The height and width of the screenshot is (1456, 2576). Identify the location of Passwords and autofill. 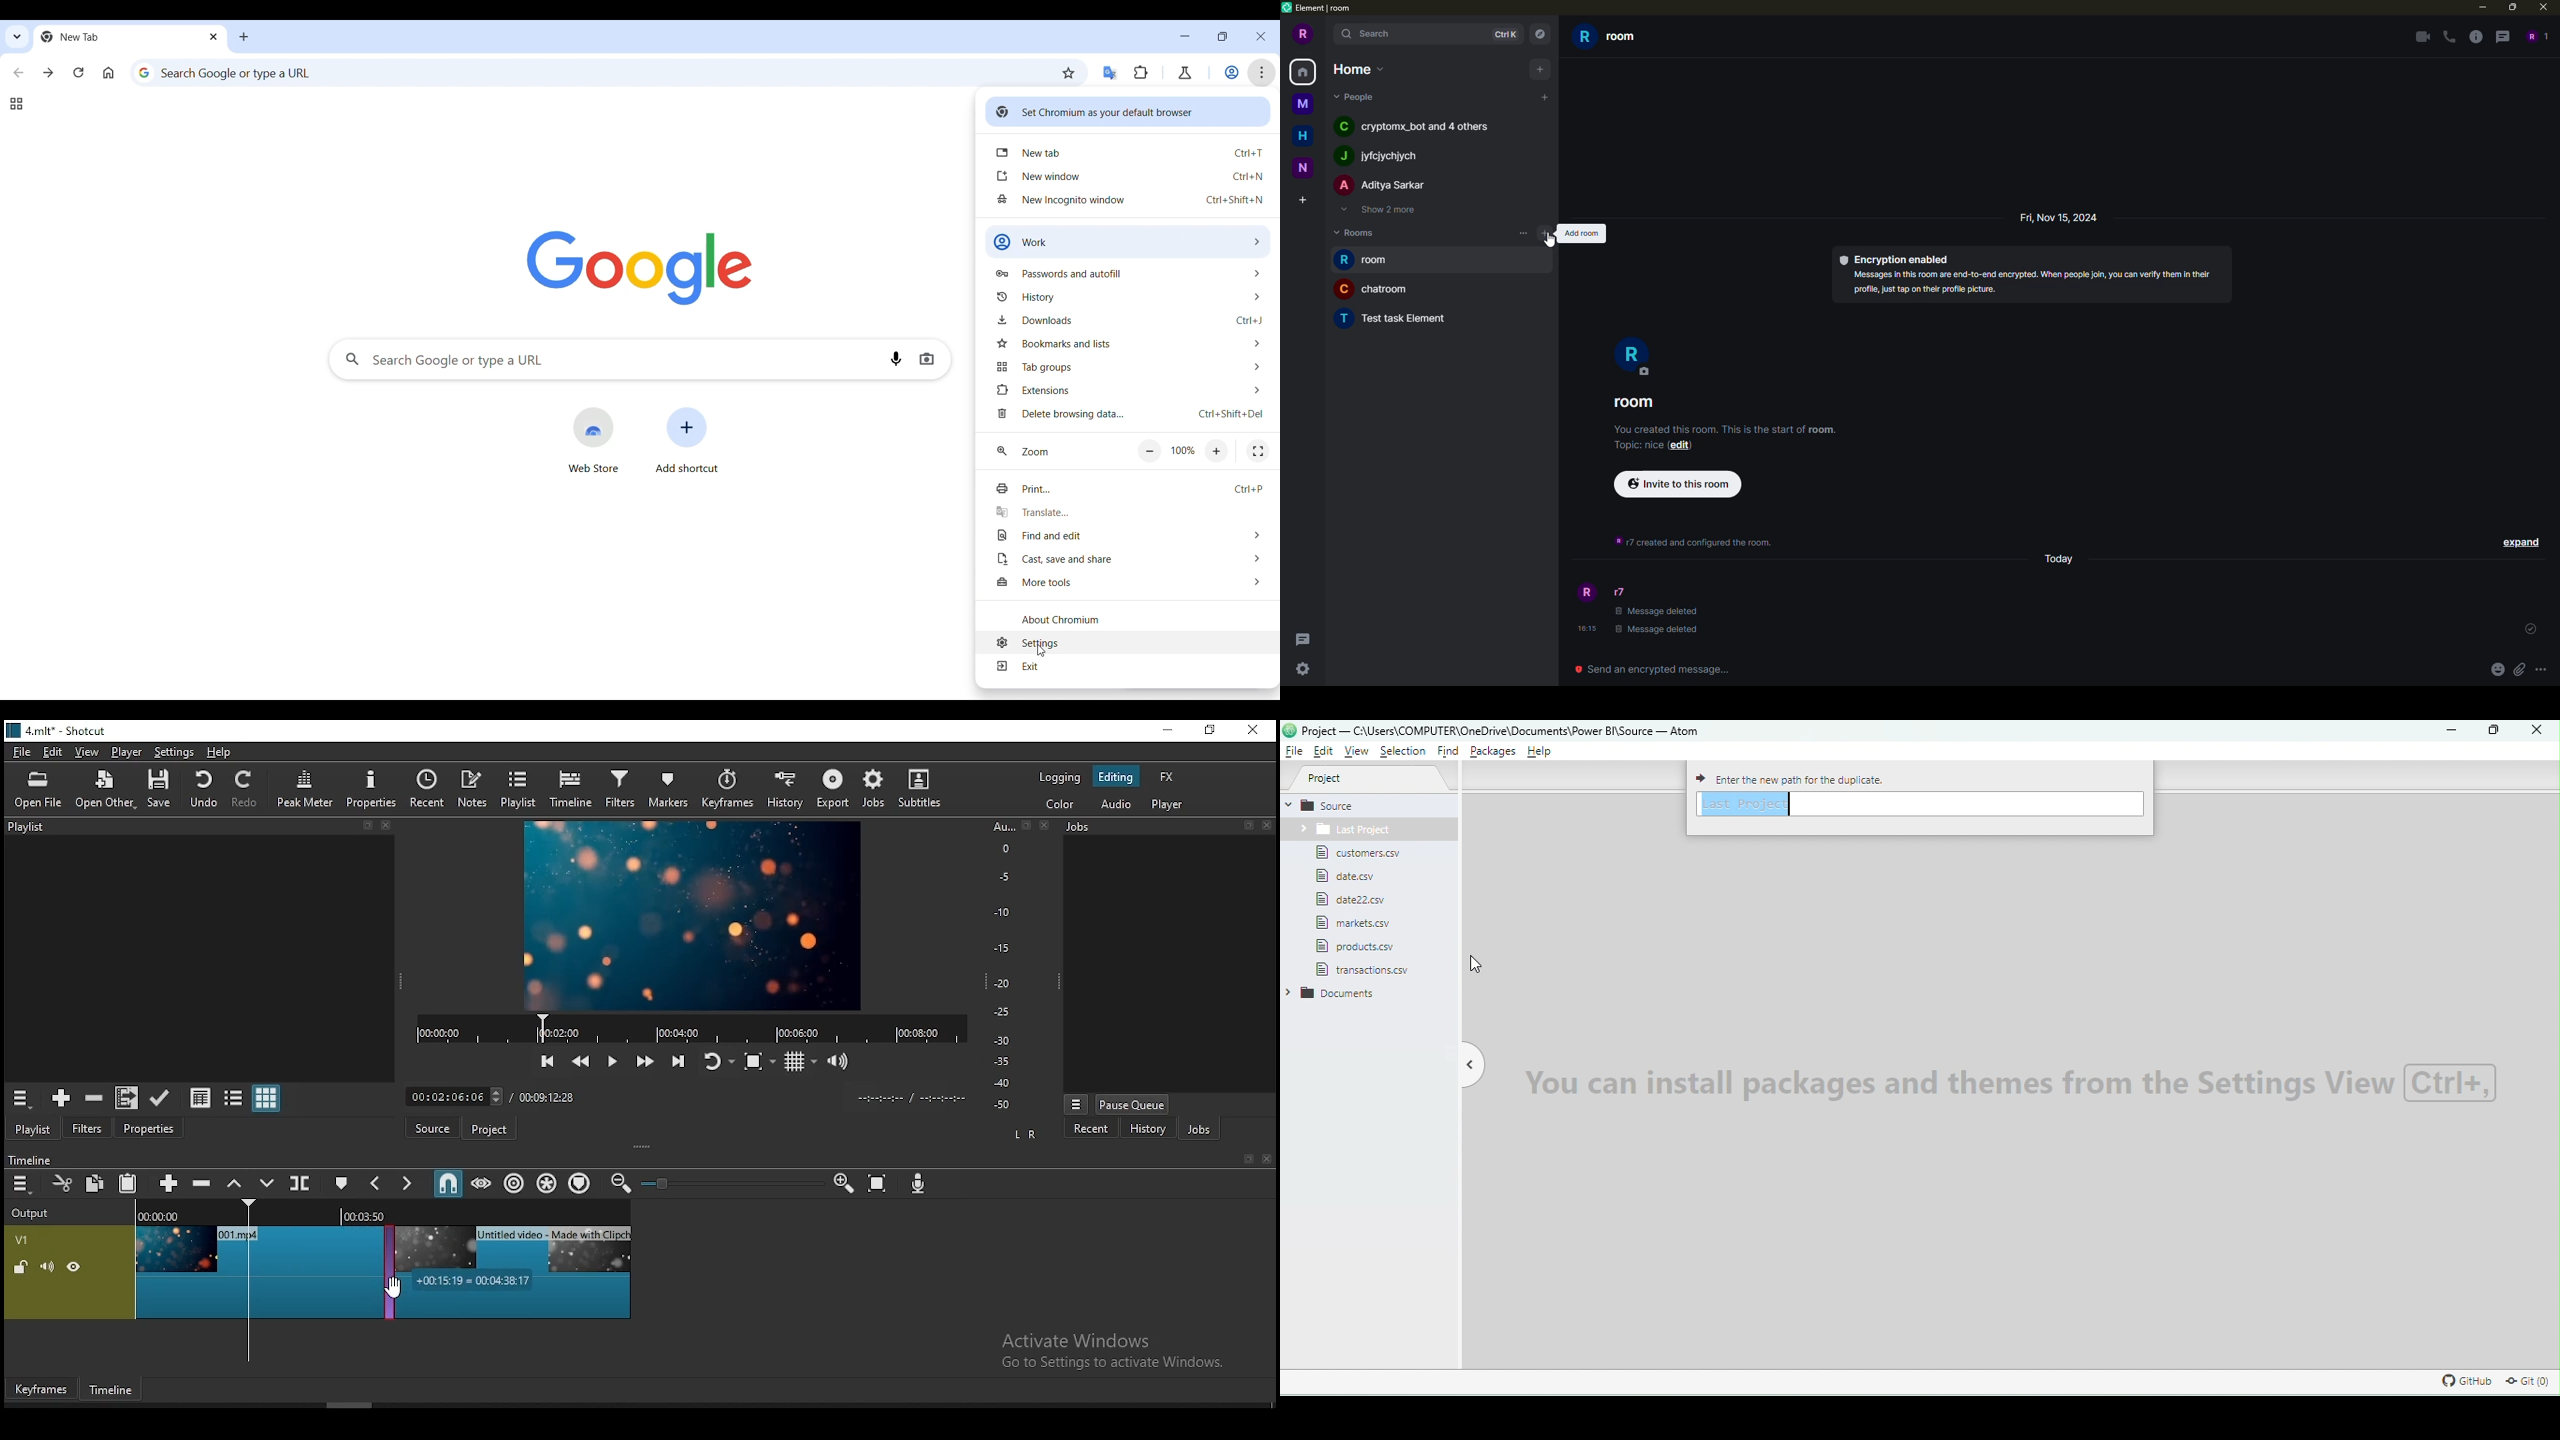
(1129, 273).